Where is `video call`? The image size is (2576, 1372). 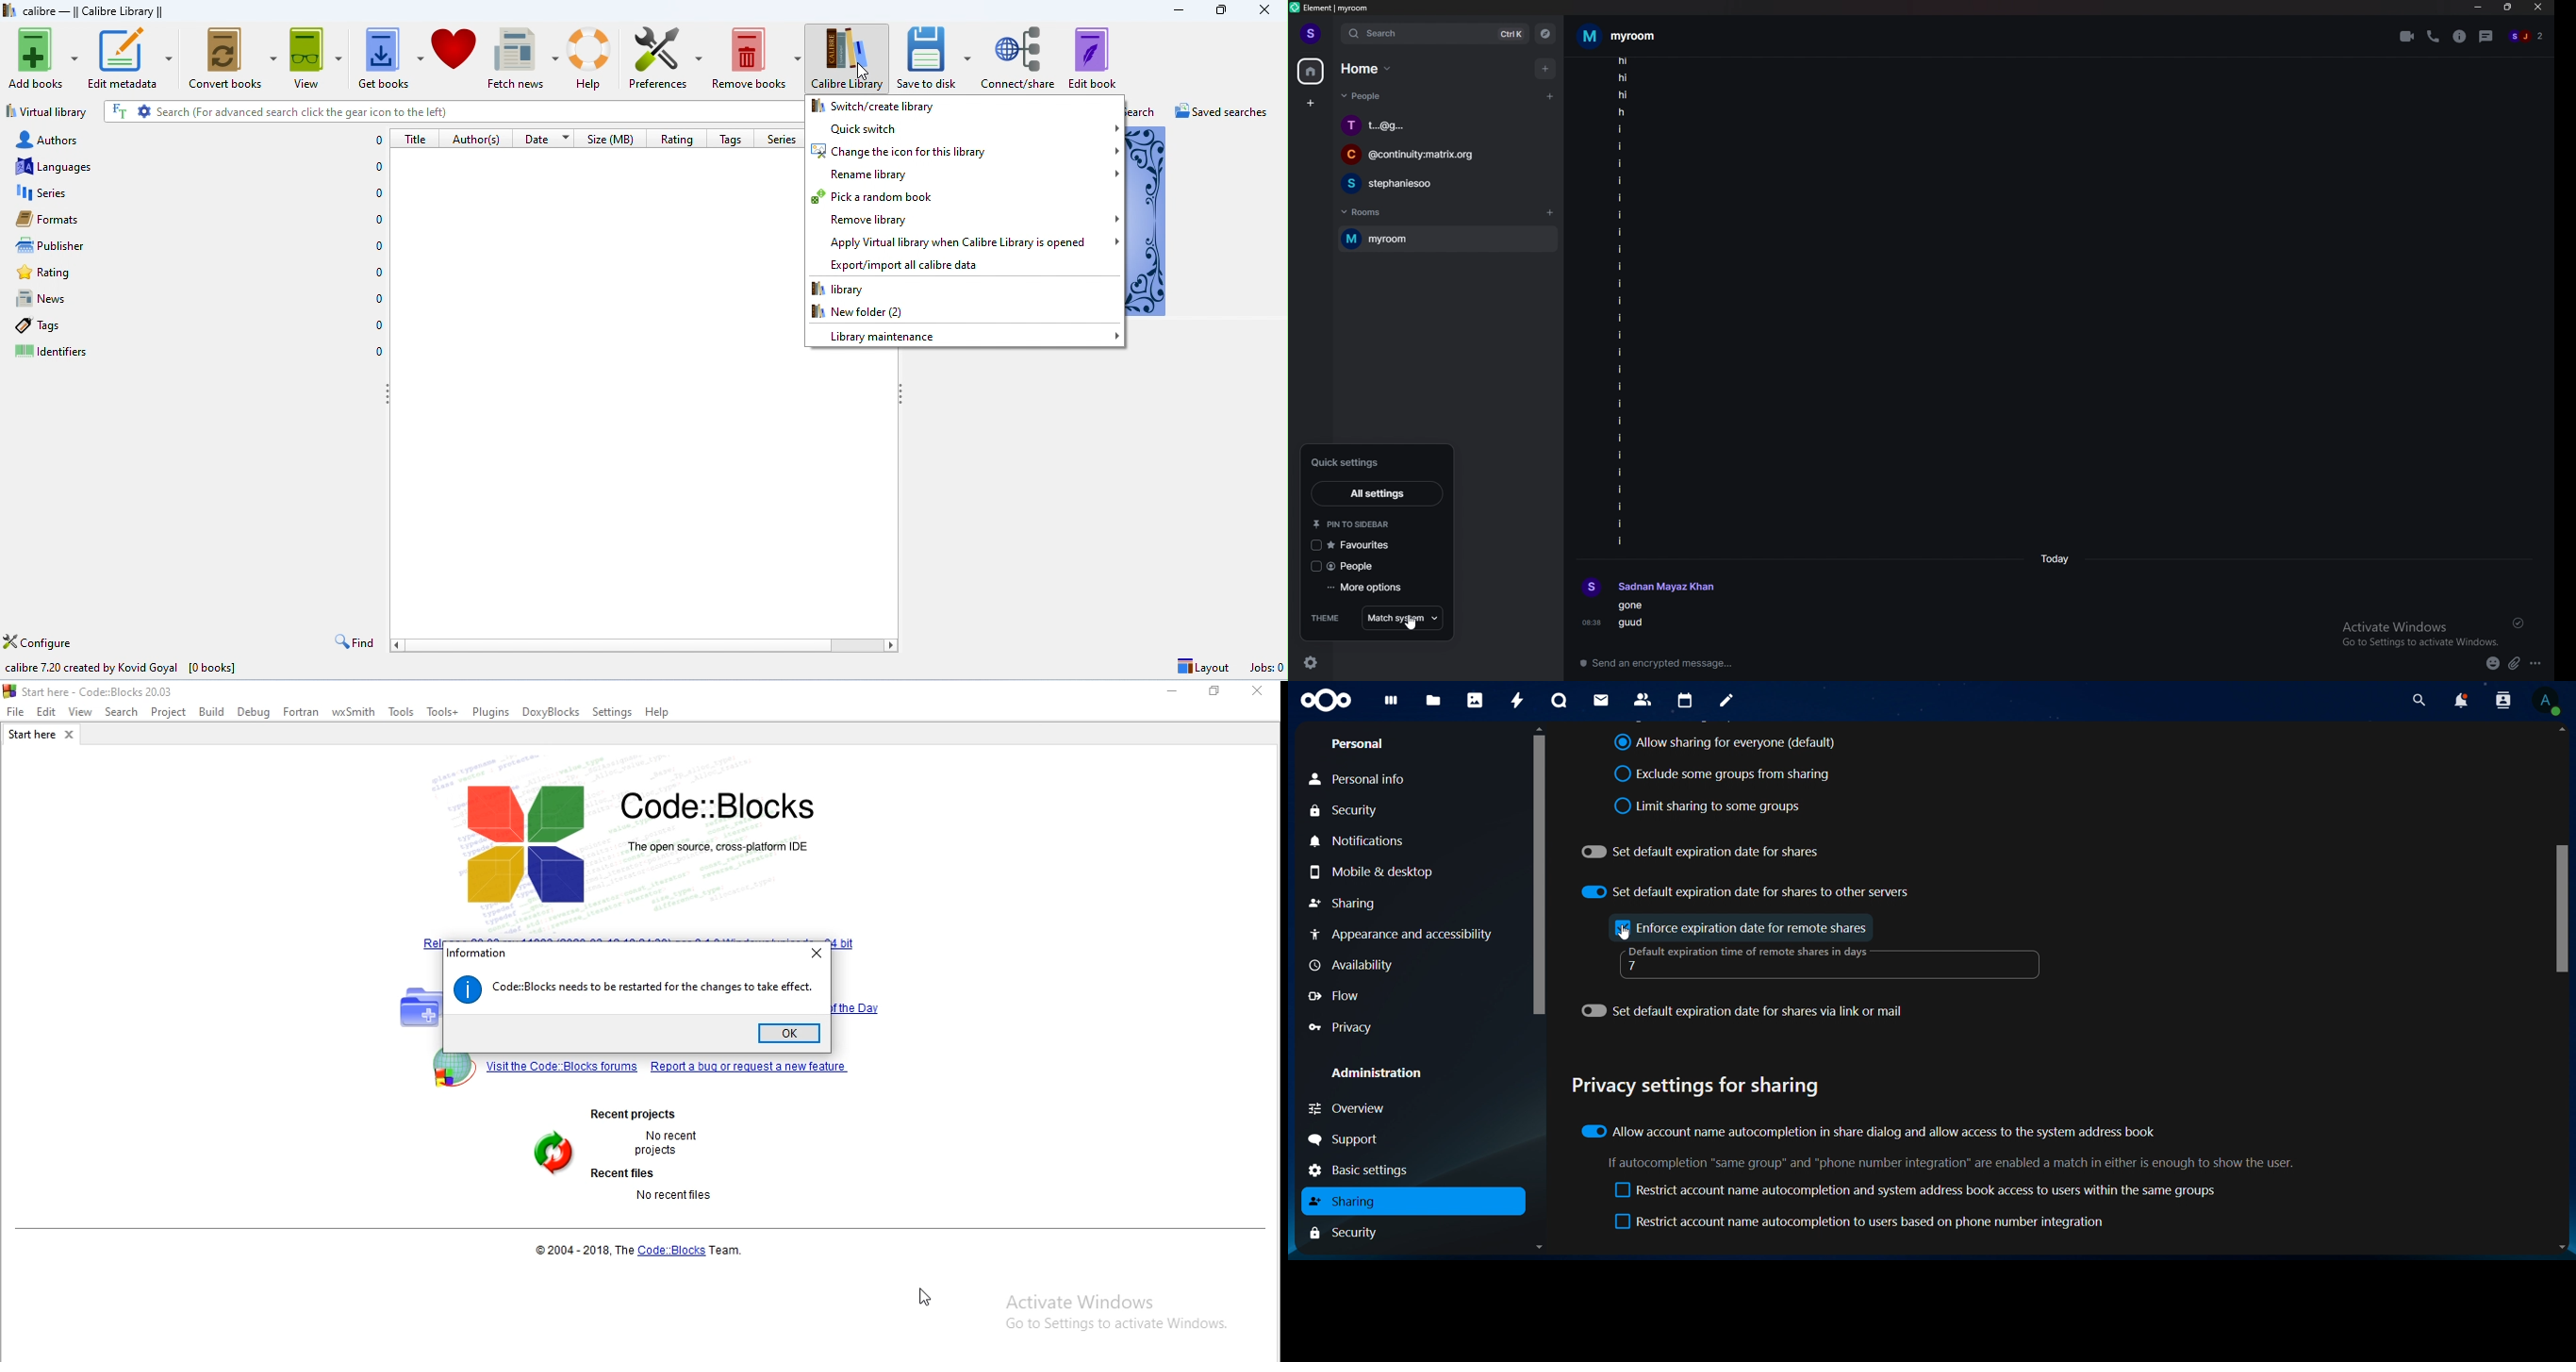
video call is located at coordinates (2407, 36).